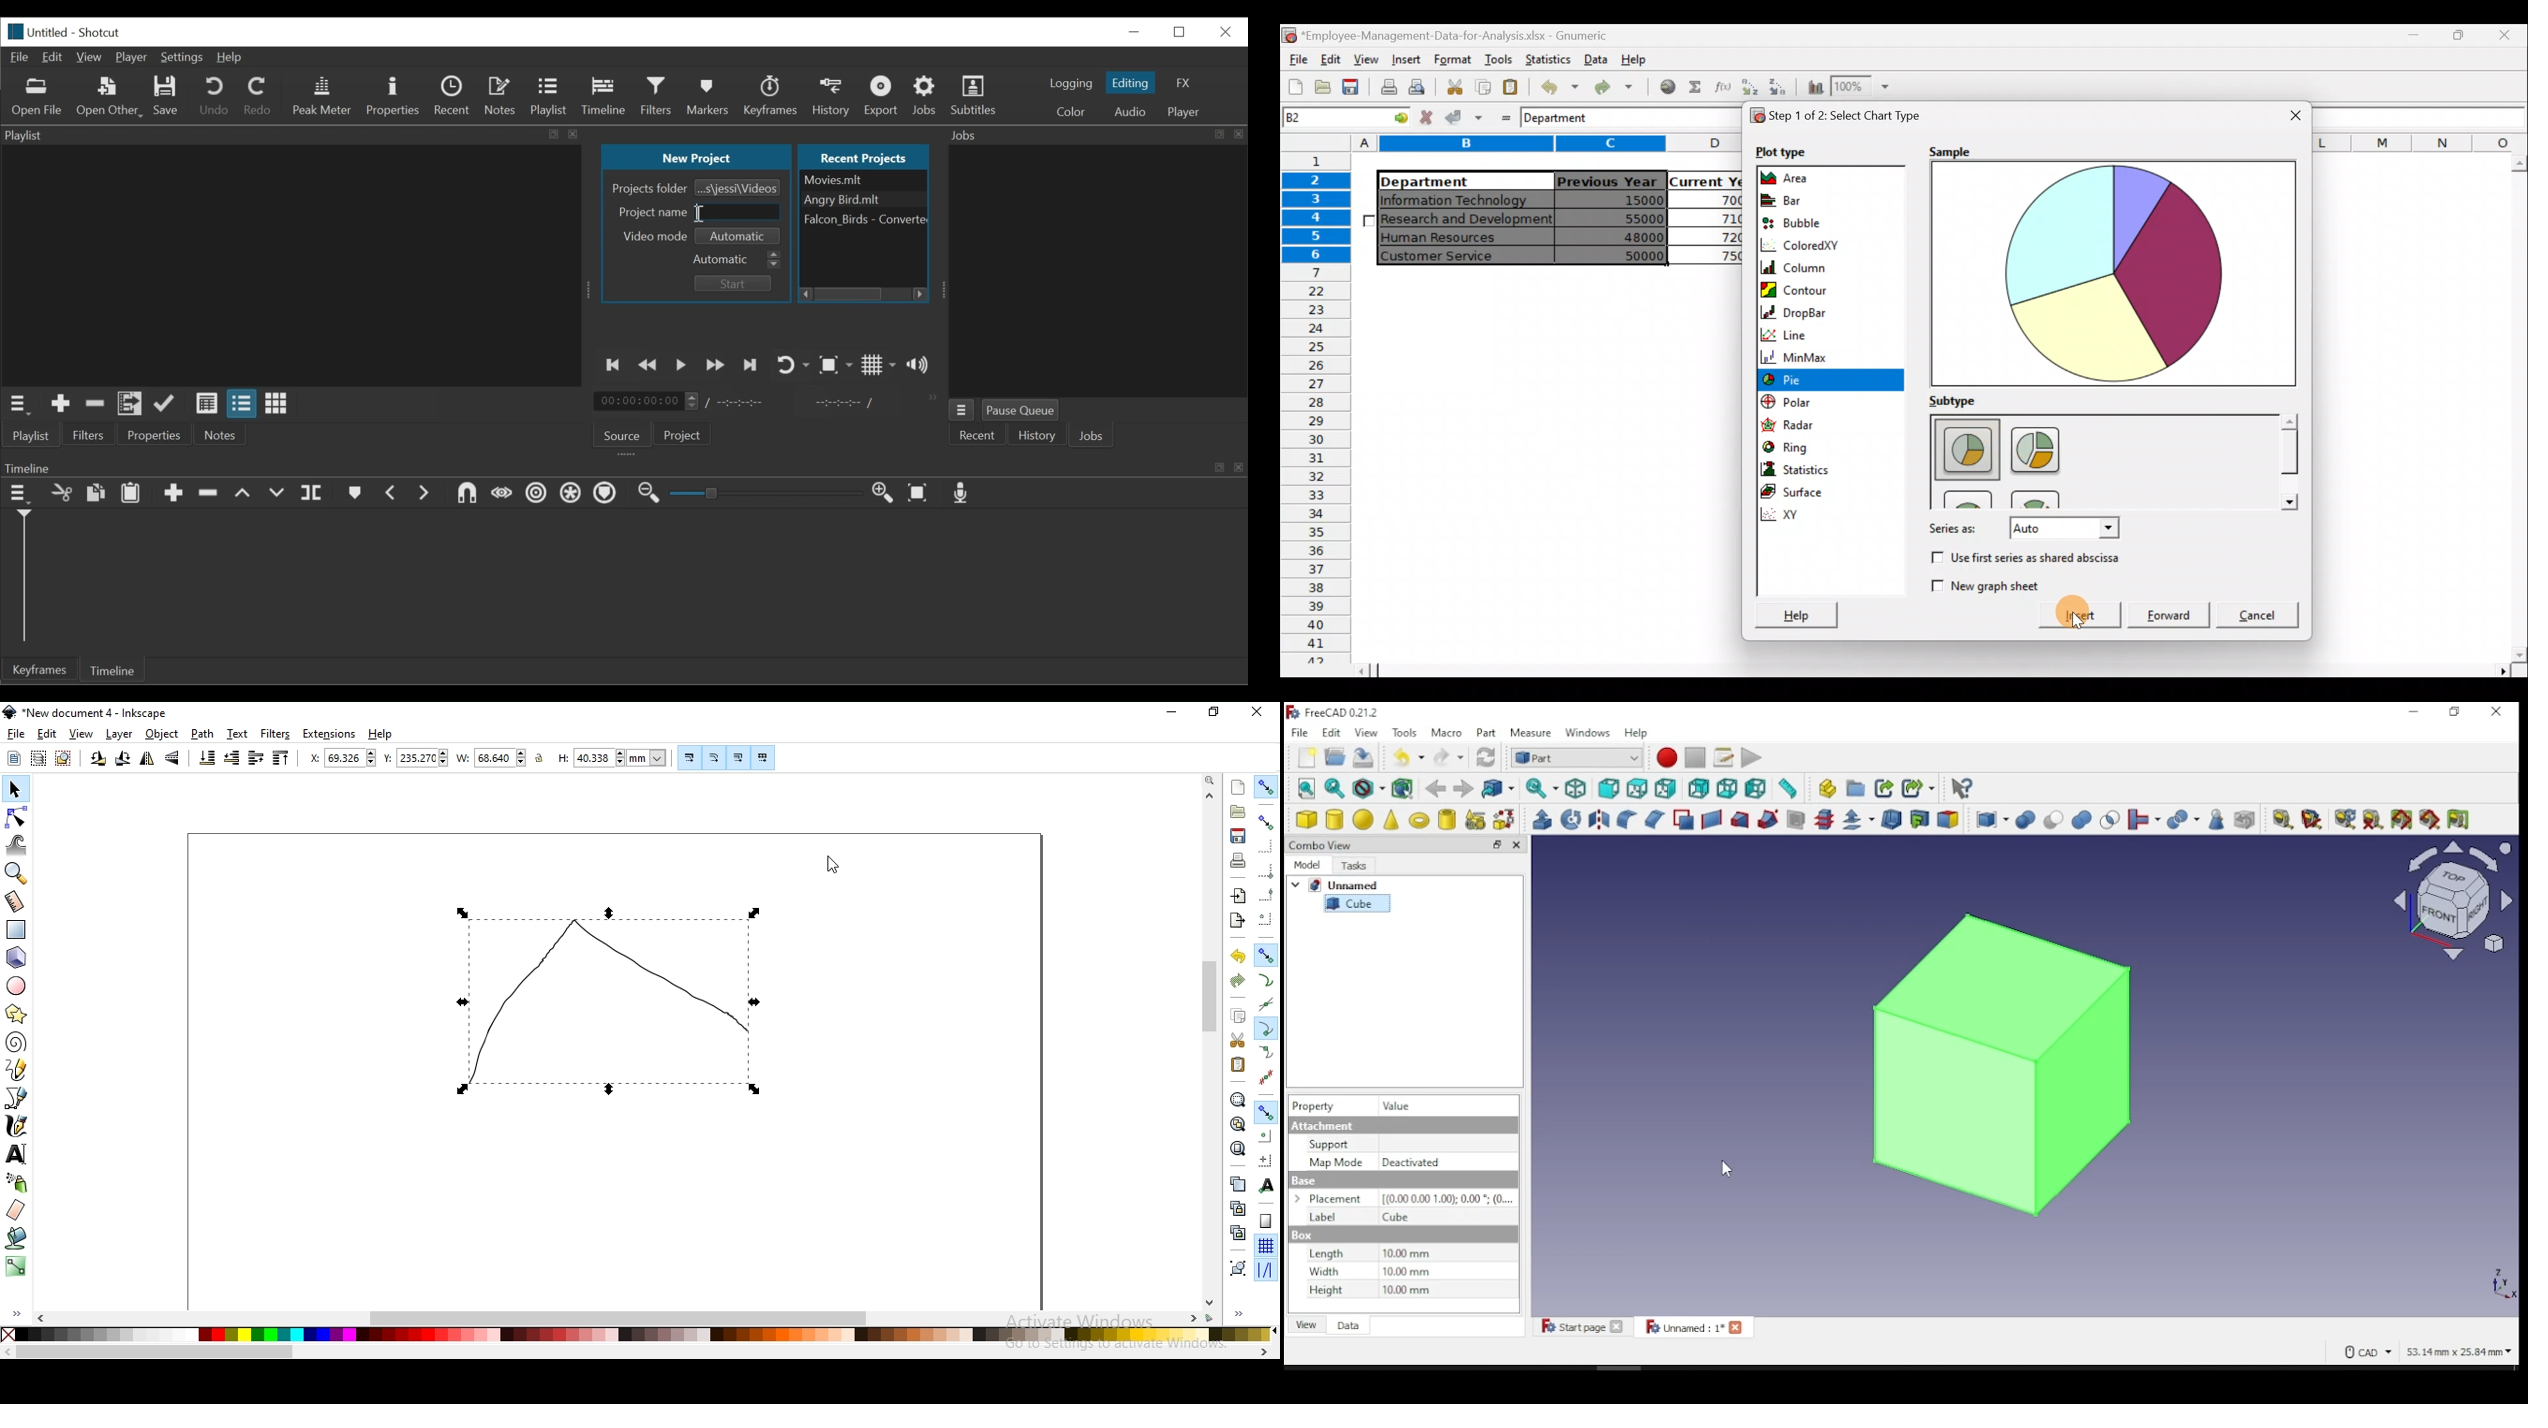 Image resolution: width=2548 pixels, height=1428 pixels. I want to click on Properties, so click(393, 96).